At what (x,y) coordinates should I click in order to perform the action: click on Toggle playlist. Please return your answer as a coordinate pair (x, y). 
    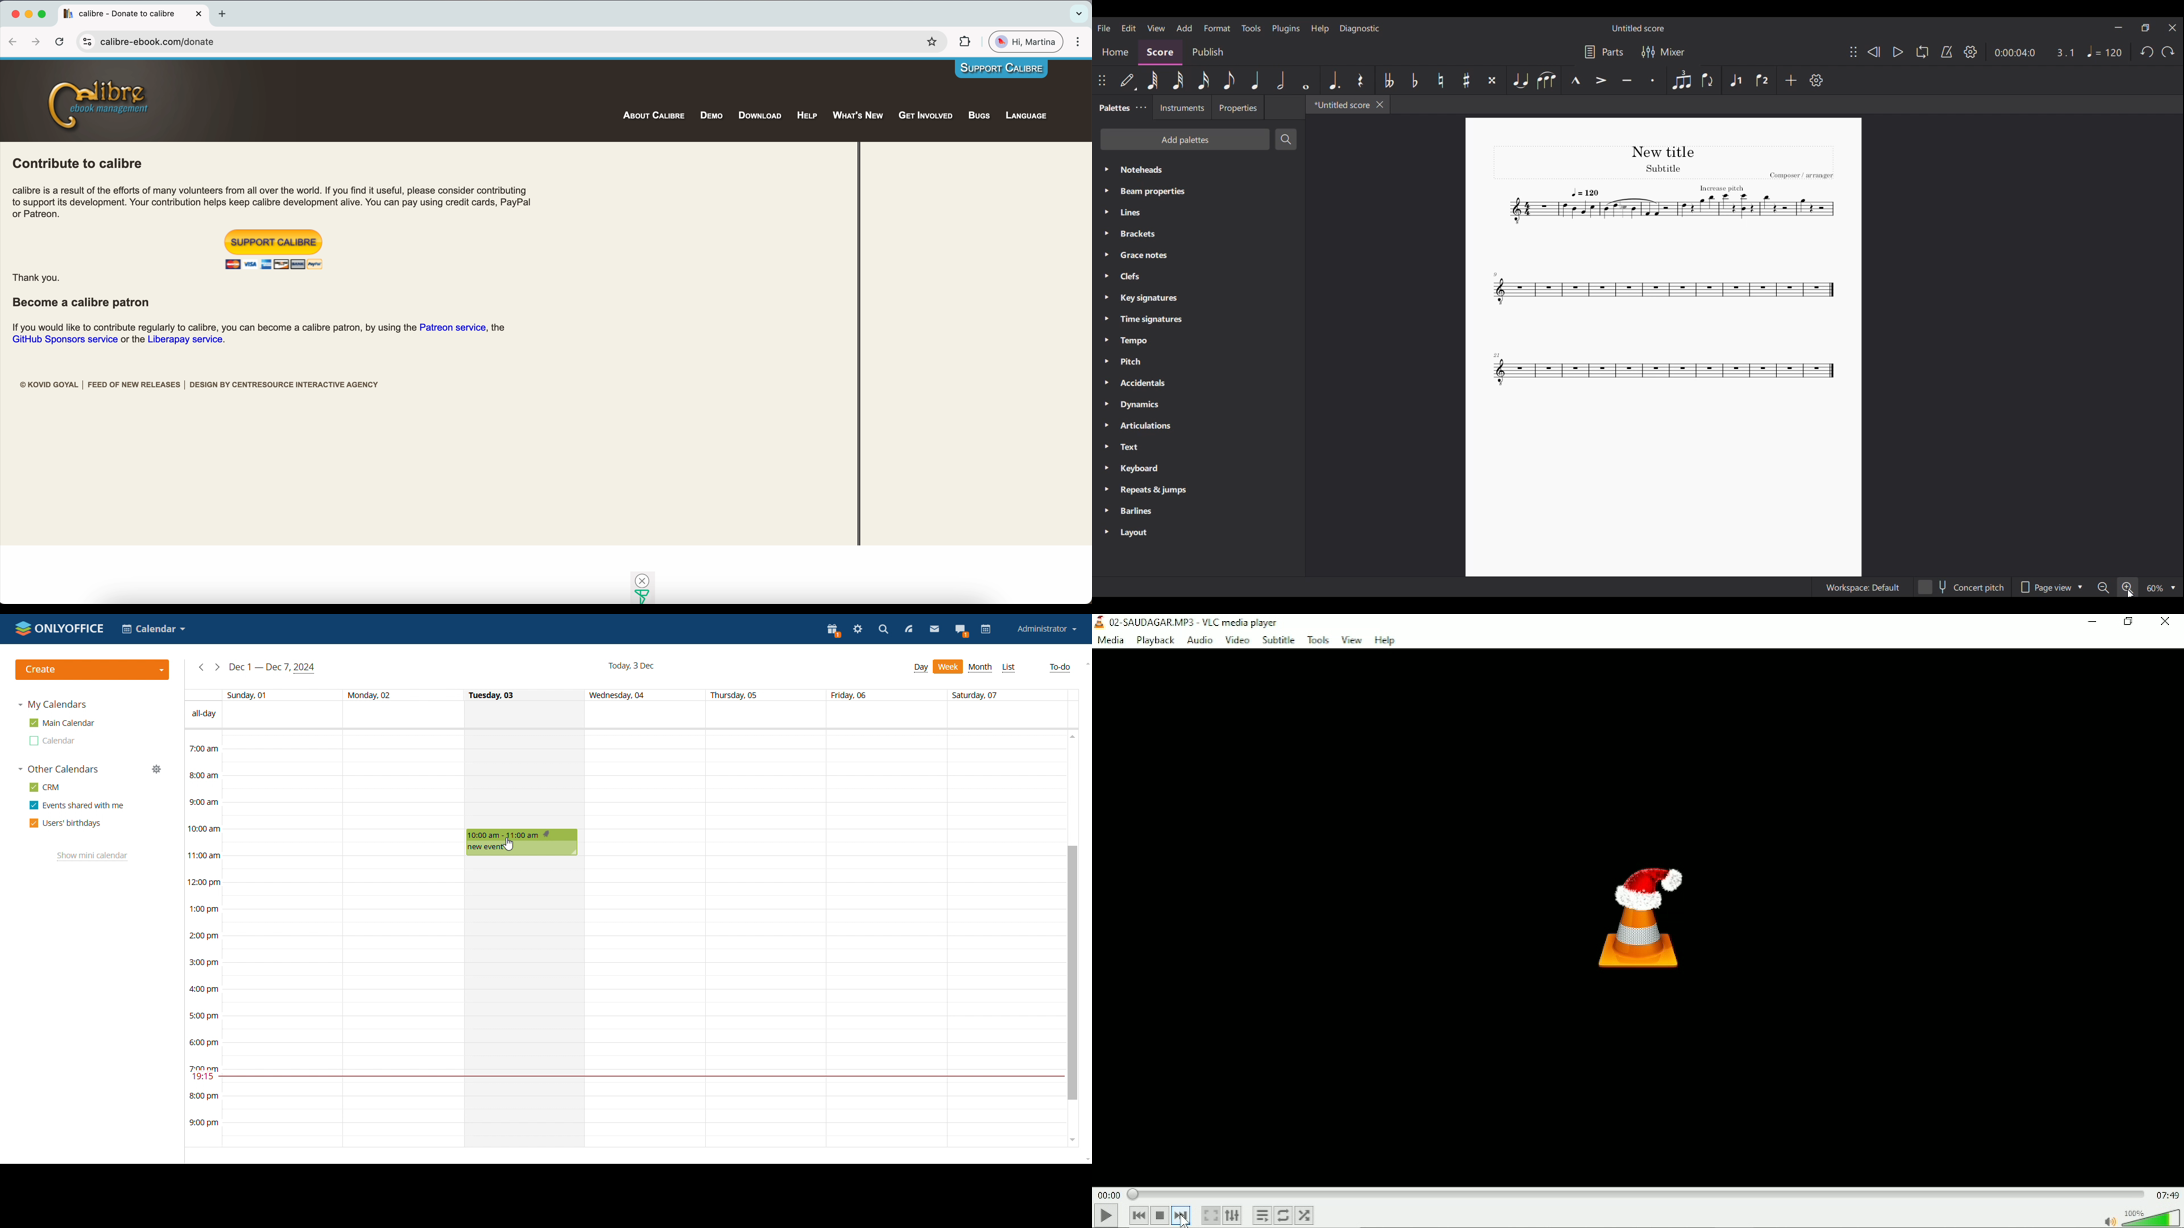
    Looking at the image, I should click on (1261, 1215).